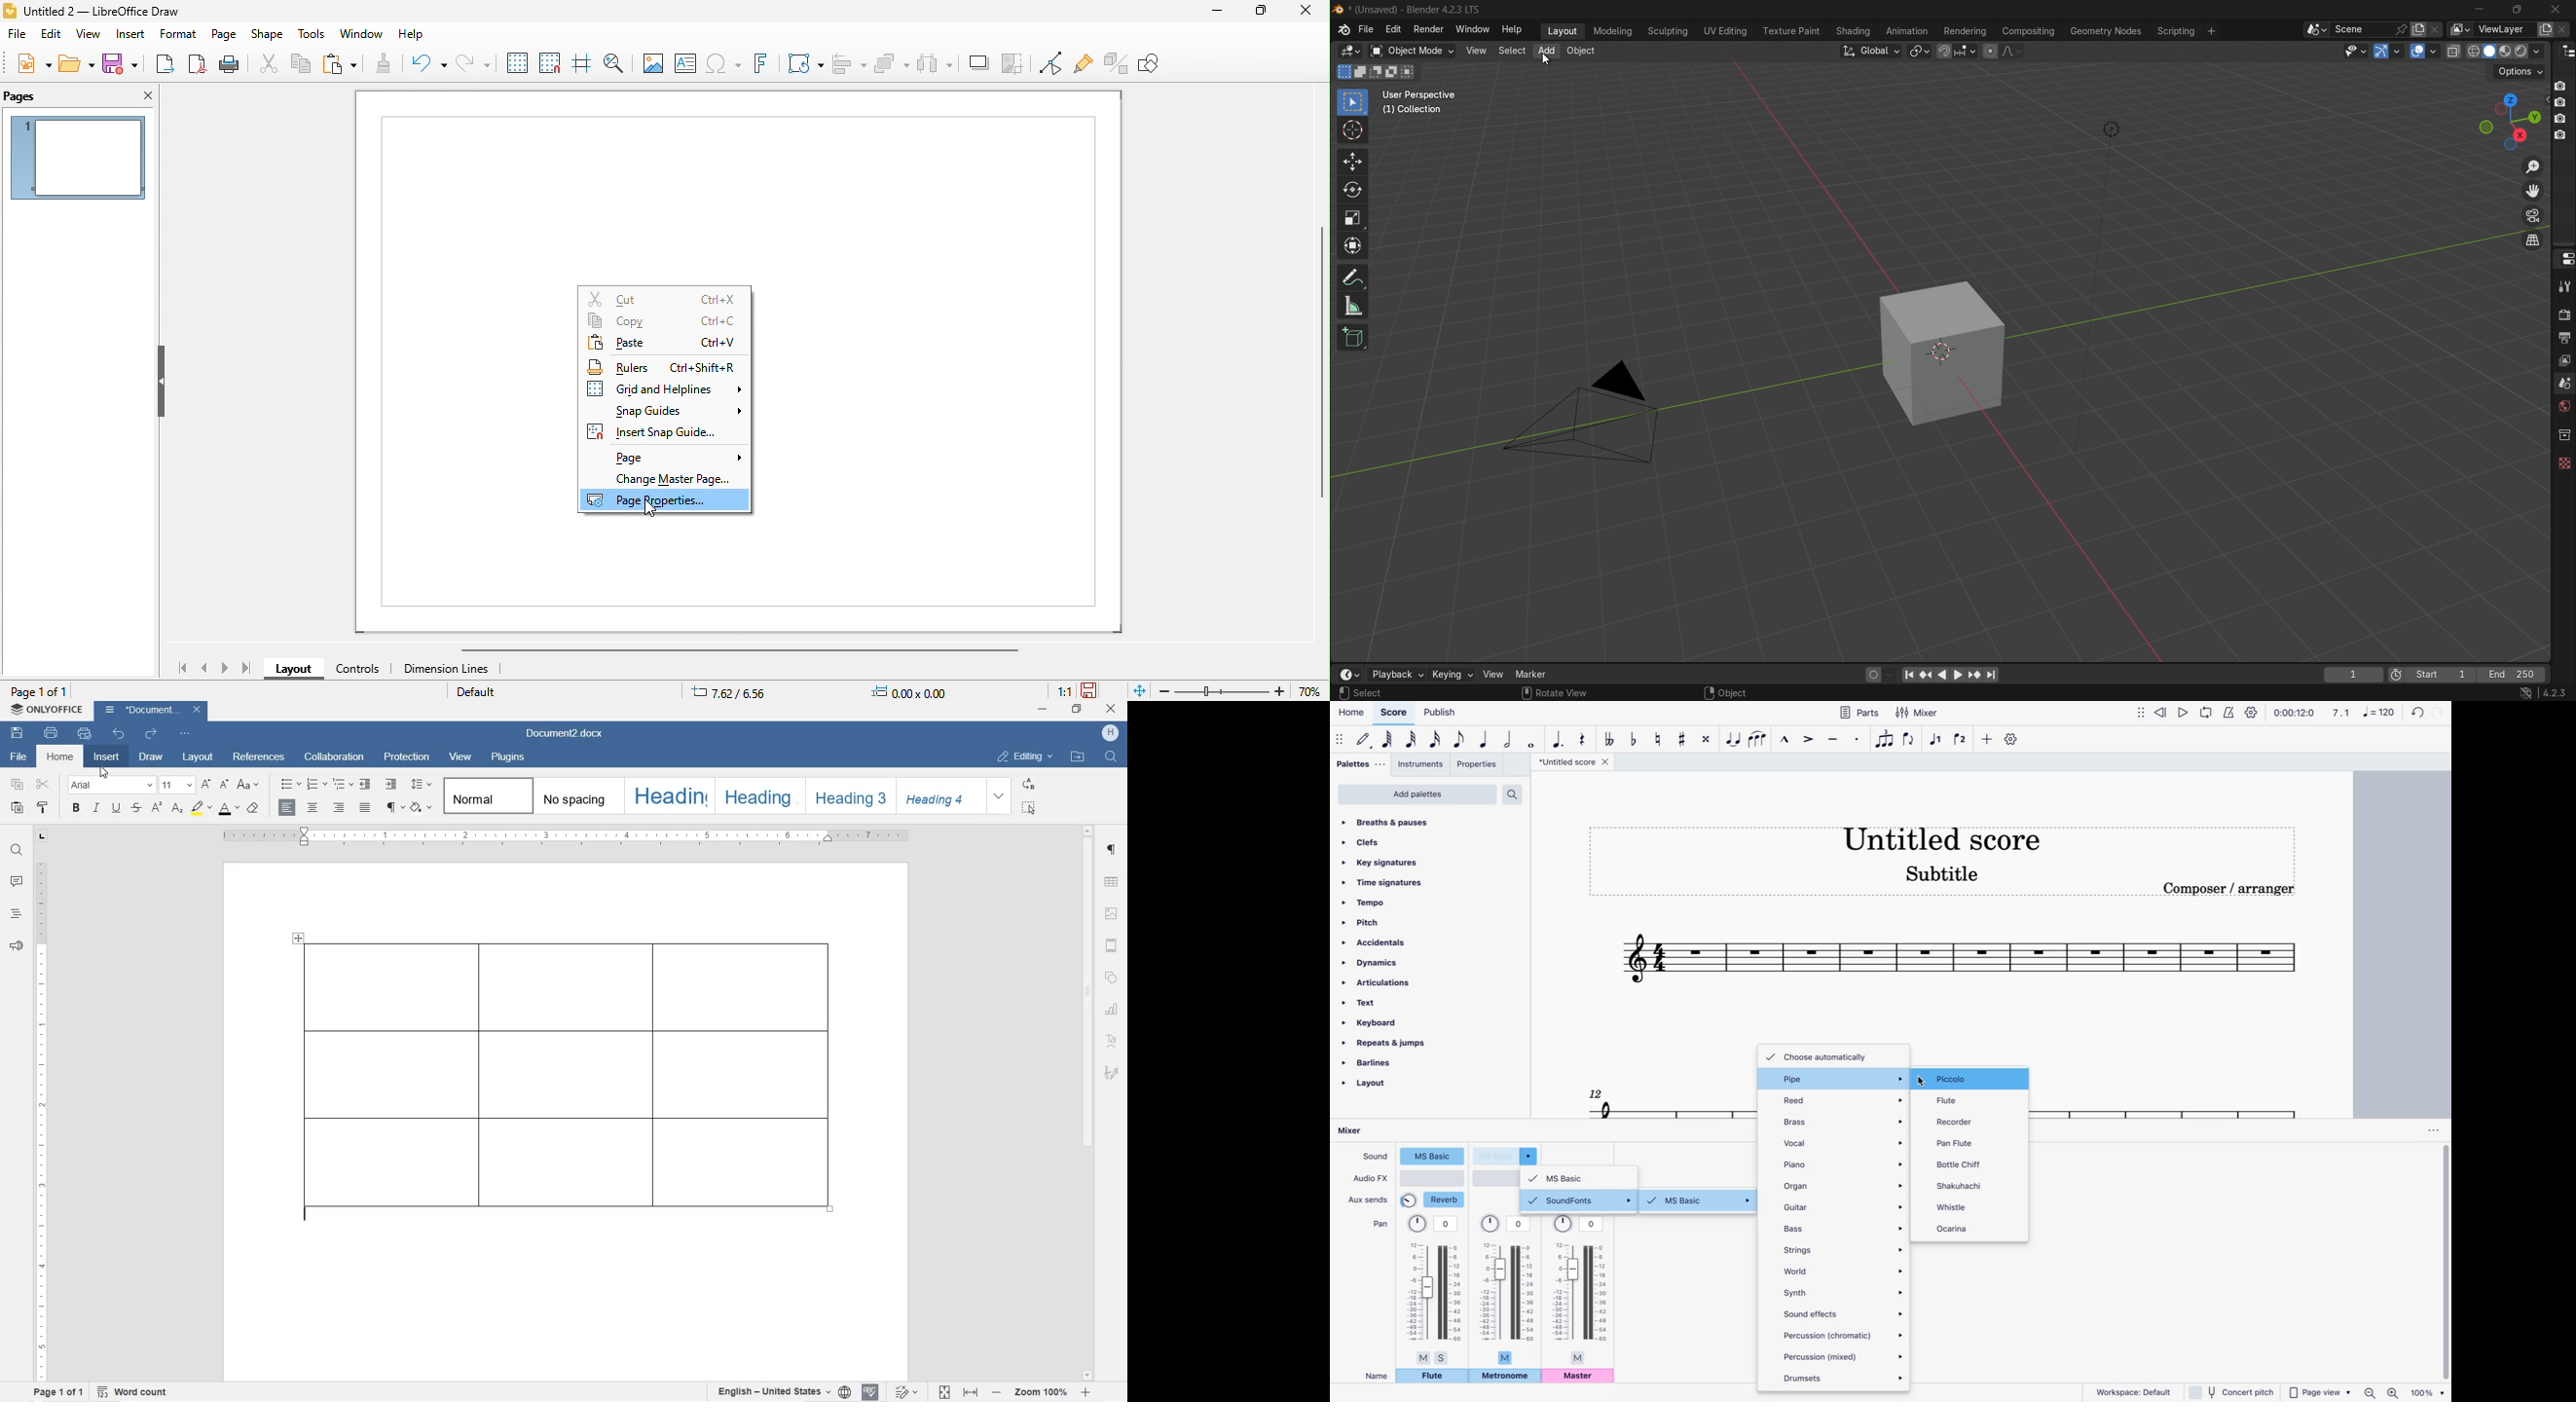 Image resolution: width=2576 pixels, height=1428 pixels. What do you see at coordinates (1433, 1178) in the screenshot?
I see `audio type` at bounding box center [1433, 1178].